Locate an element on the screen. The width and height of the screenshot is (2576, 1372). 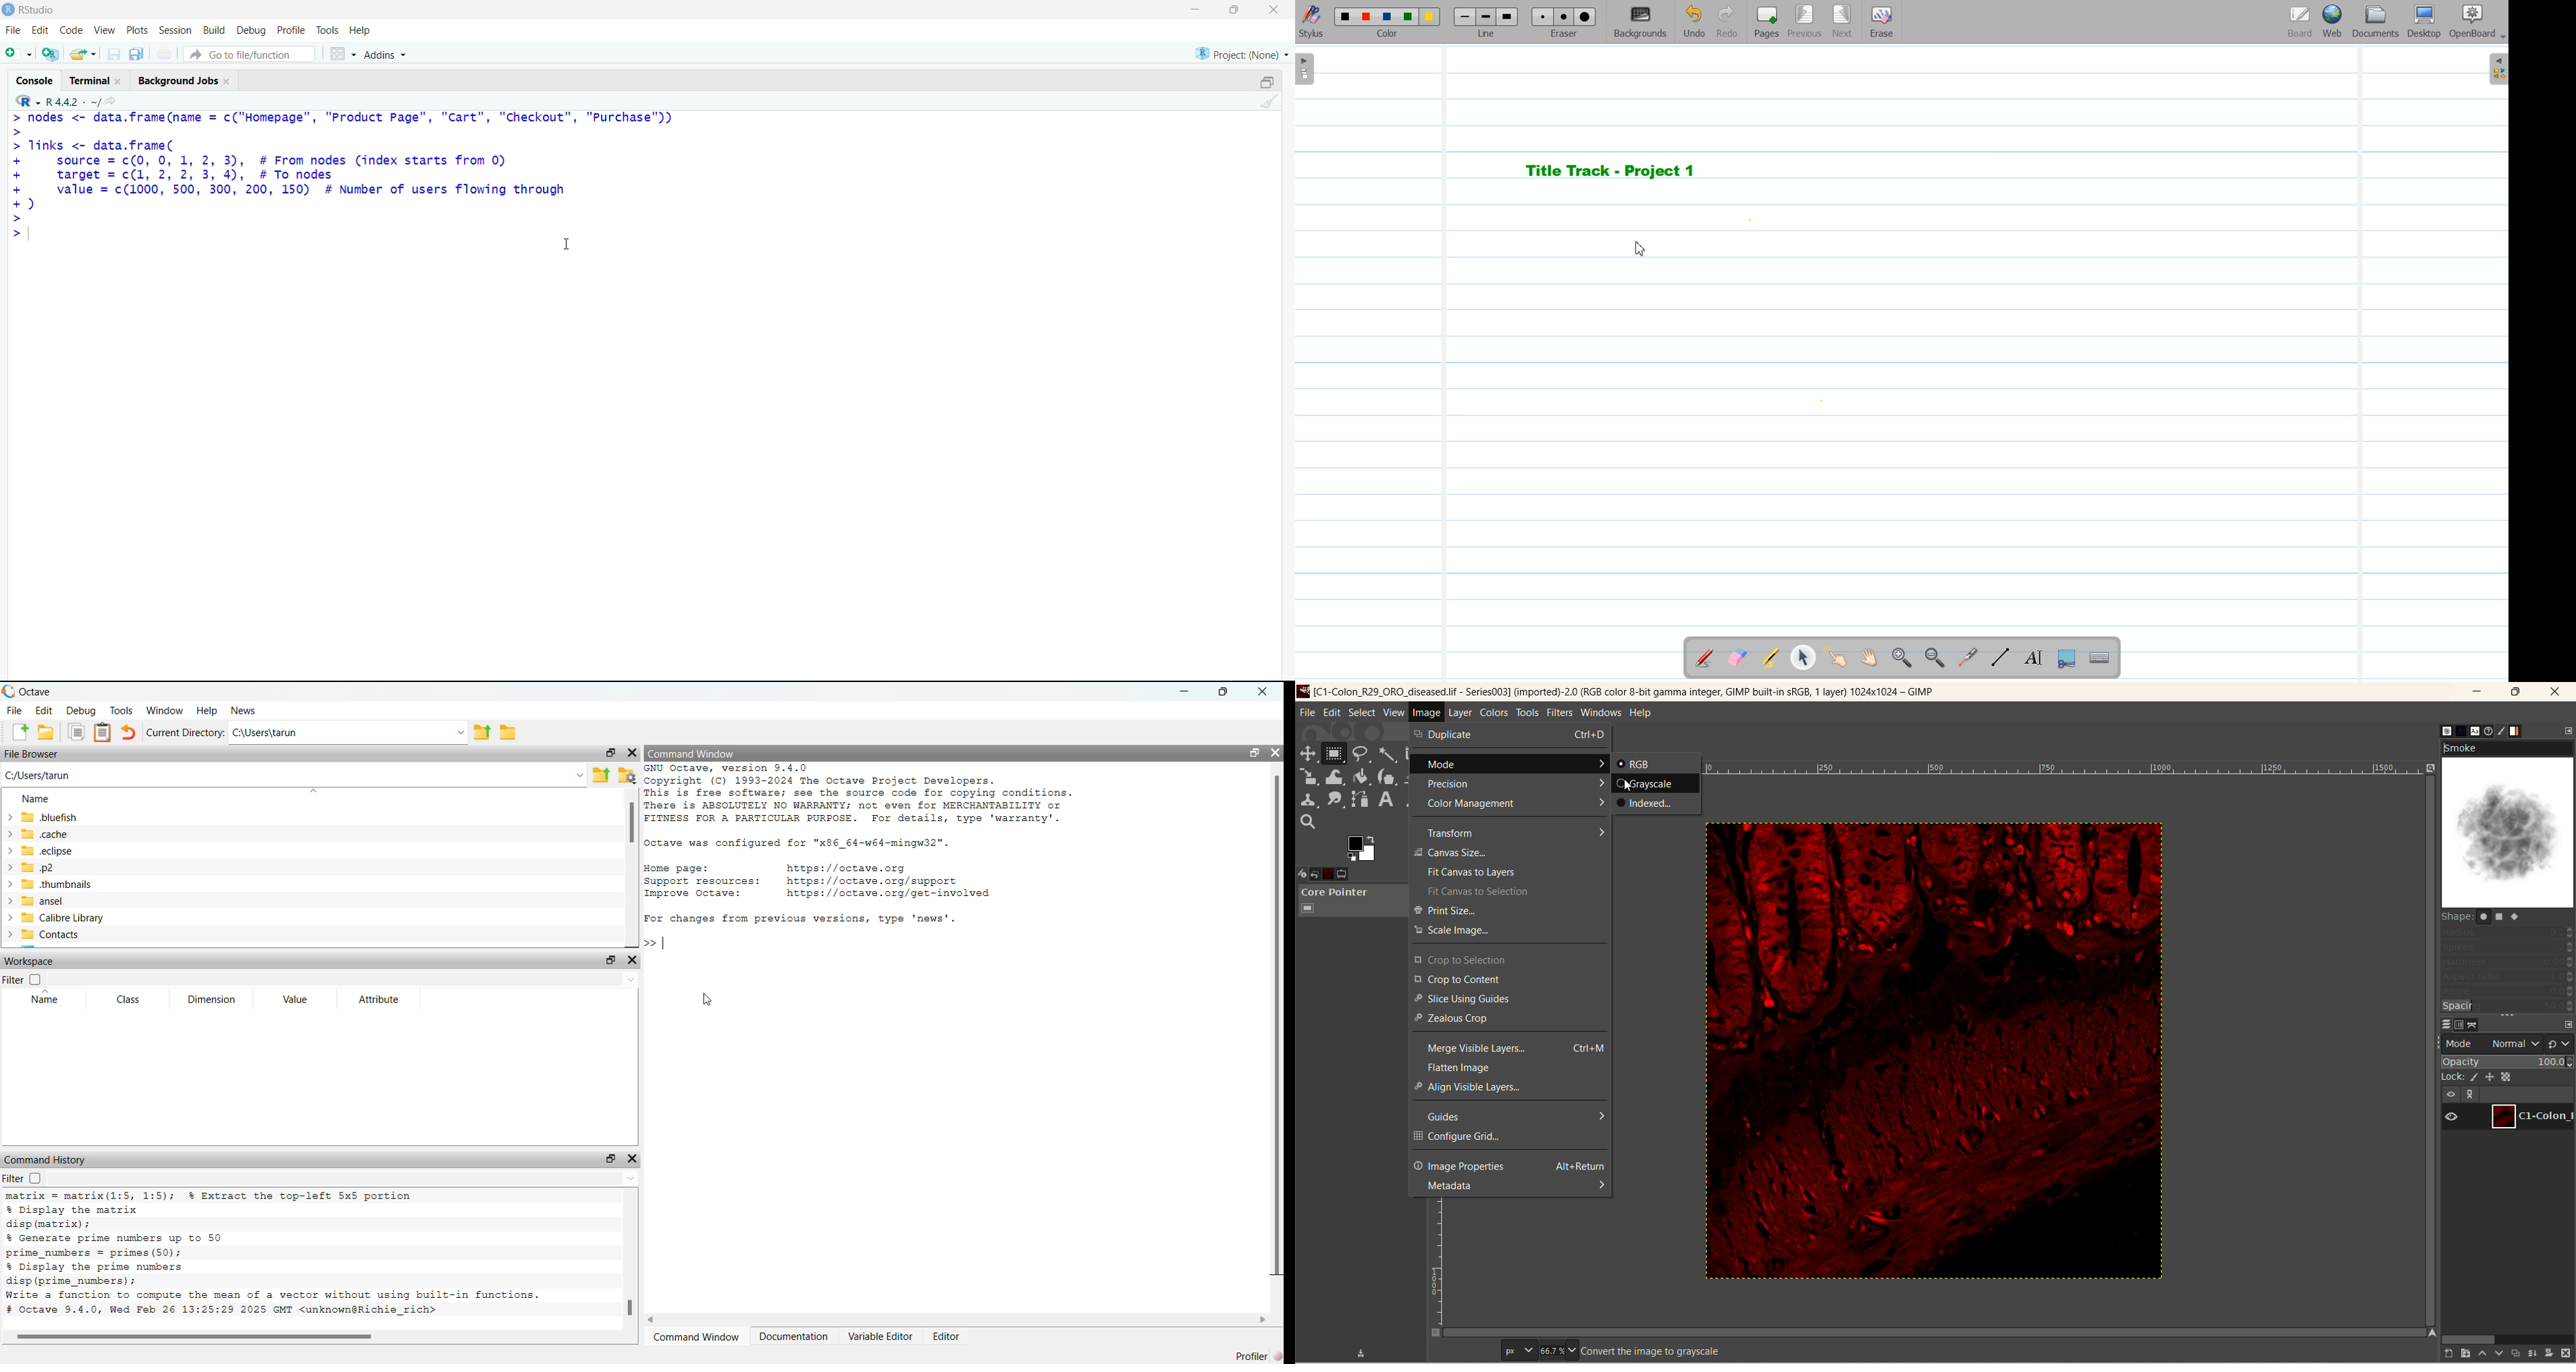
configure this tab is located at coordinates (2568, 1025).